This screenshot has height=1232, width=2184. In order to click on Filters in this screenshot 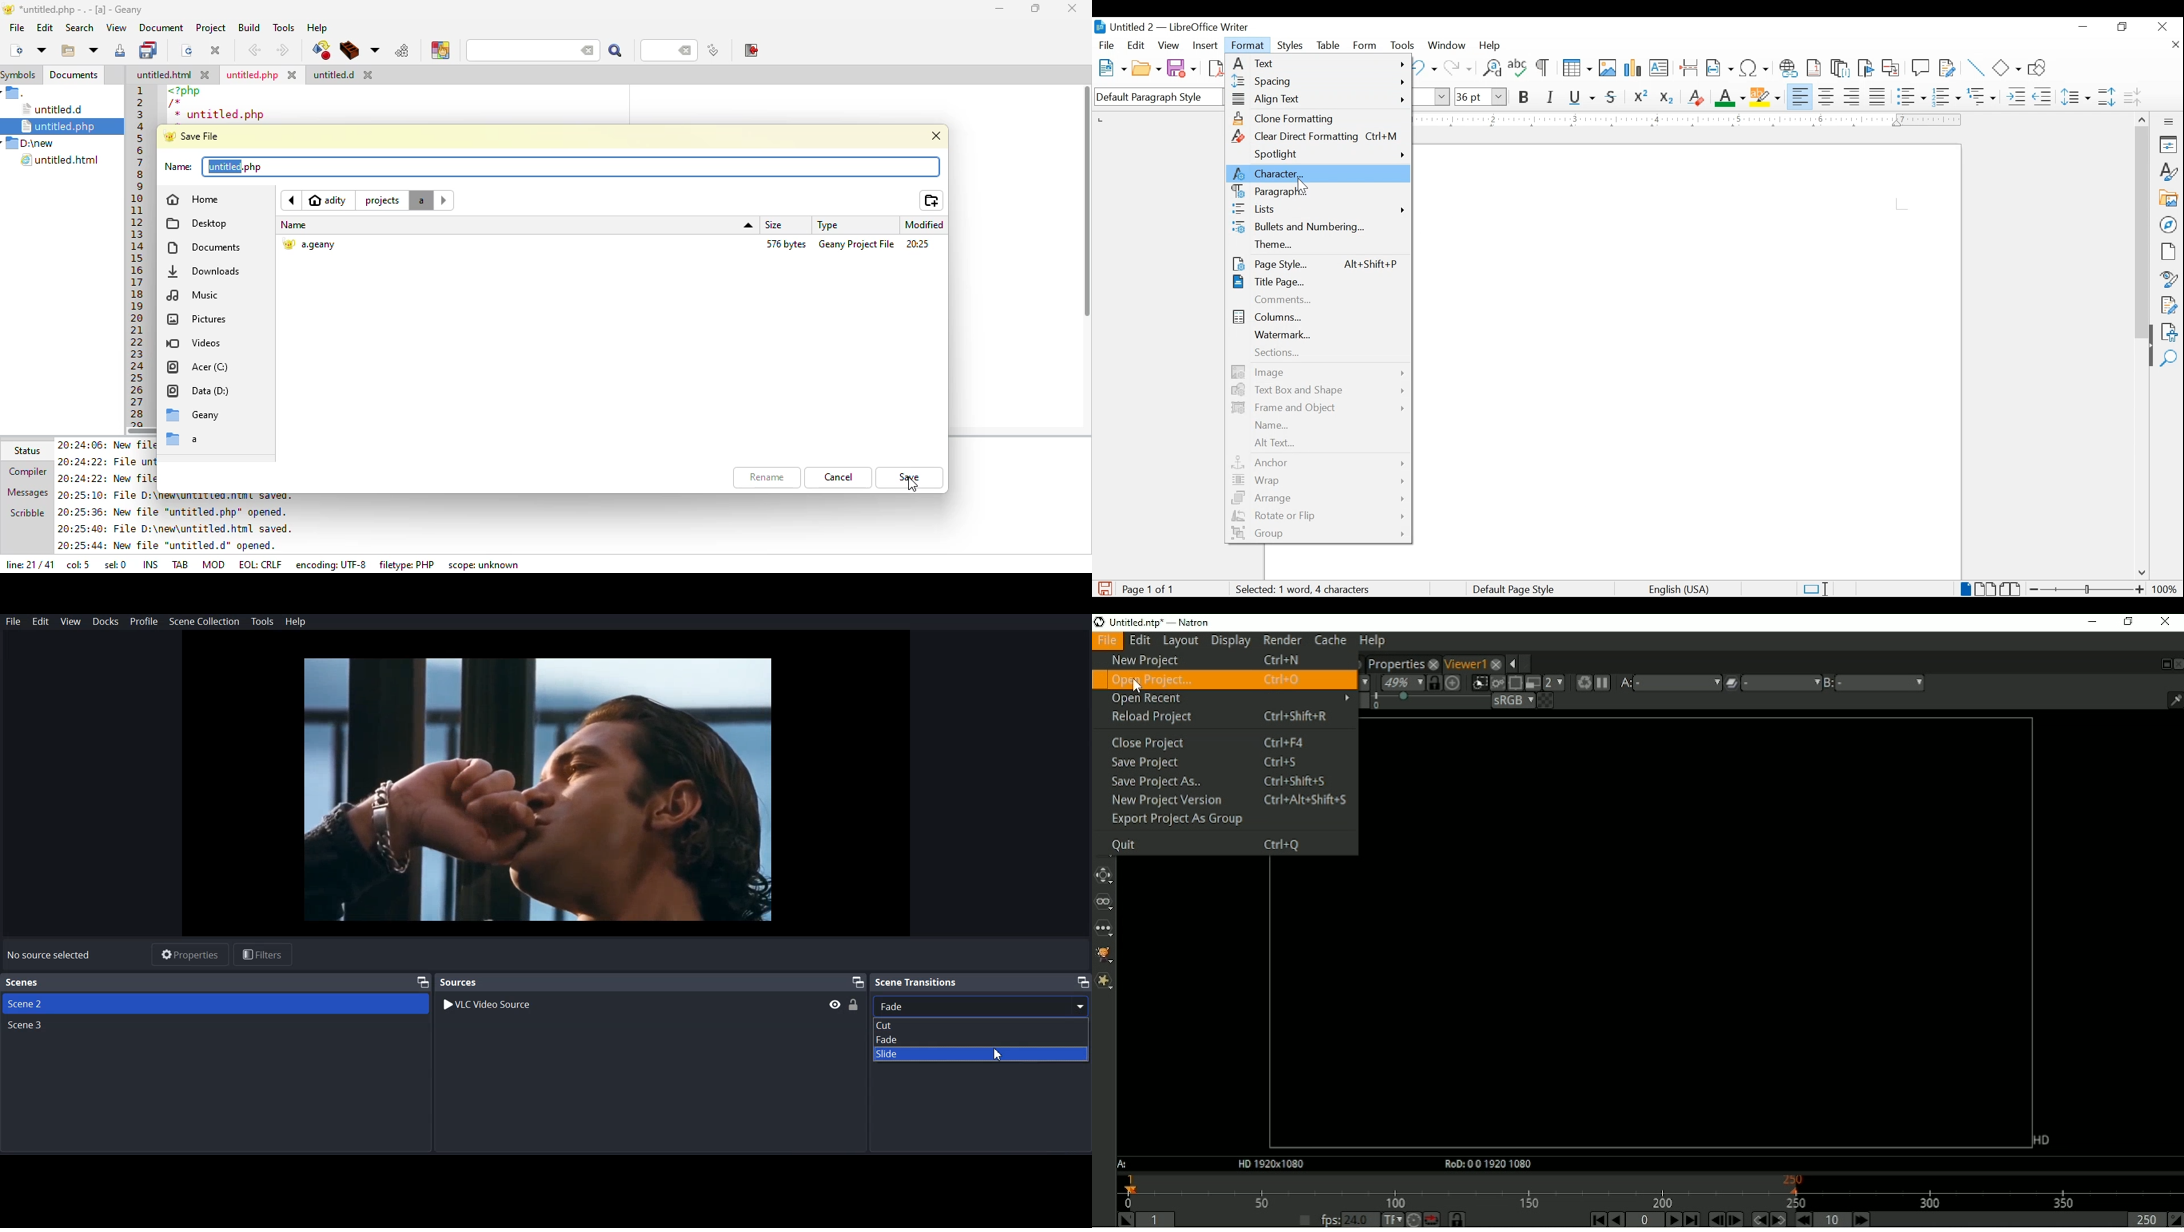, I will do `click(263, 955)`.